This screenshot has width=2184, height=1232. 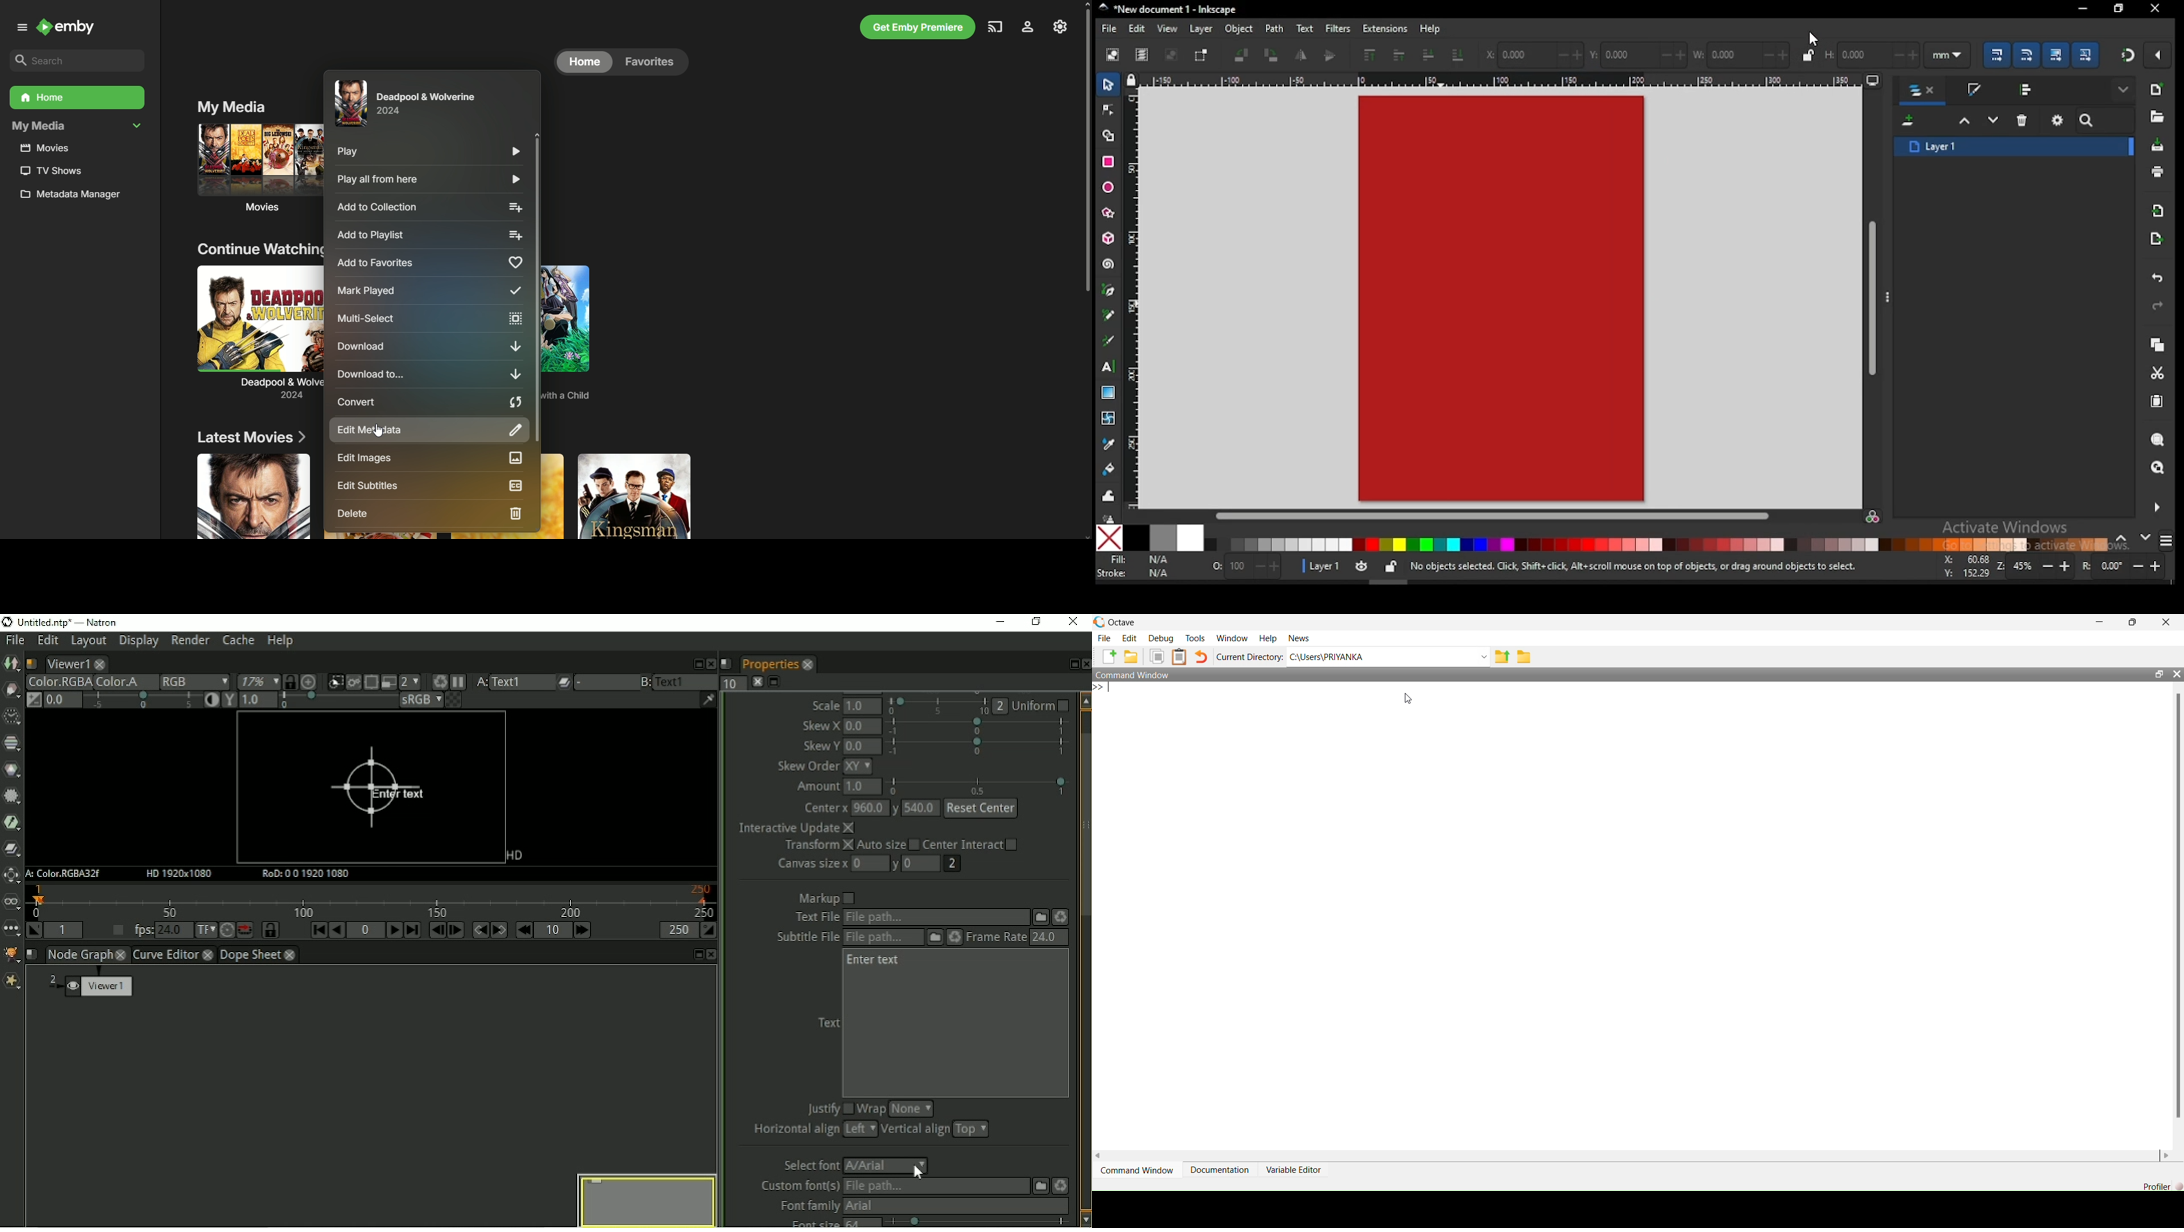 What do you see at coordinates (1137, 560) in the screenshot?
I see `fill color` at bounding box center [1137, 560].